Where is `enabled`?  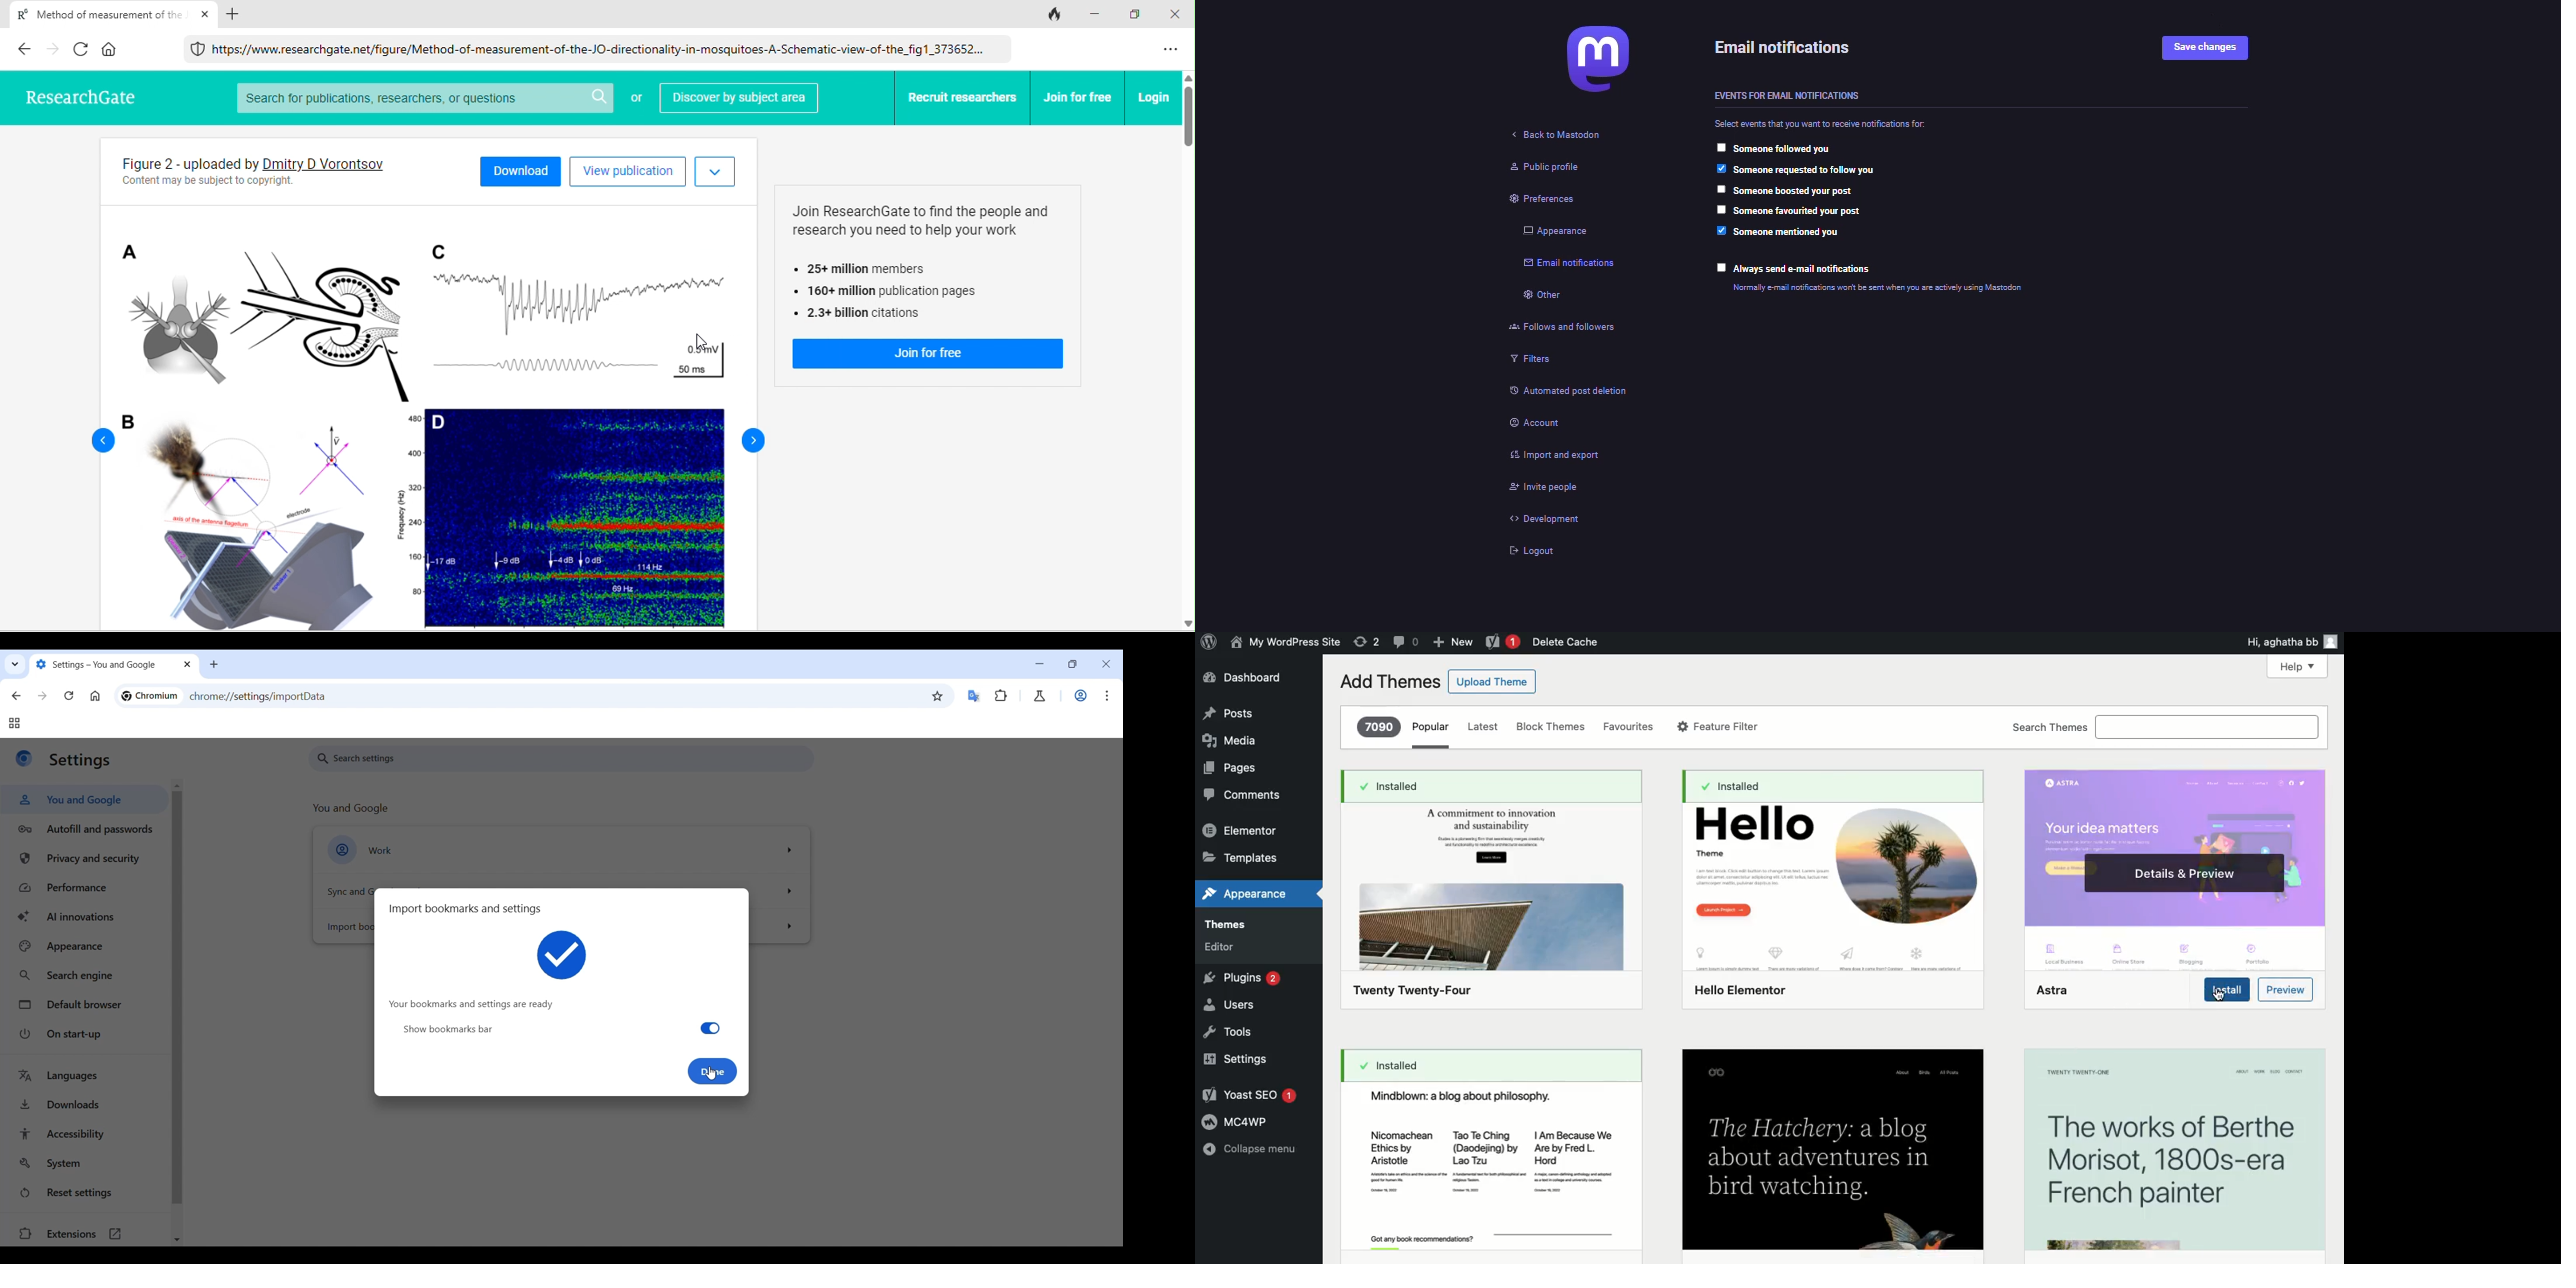
enabled is located at coordinates (1722, 230).